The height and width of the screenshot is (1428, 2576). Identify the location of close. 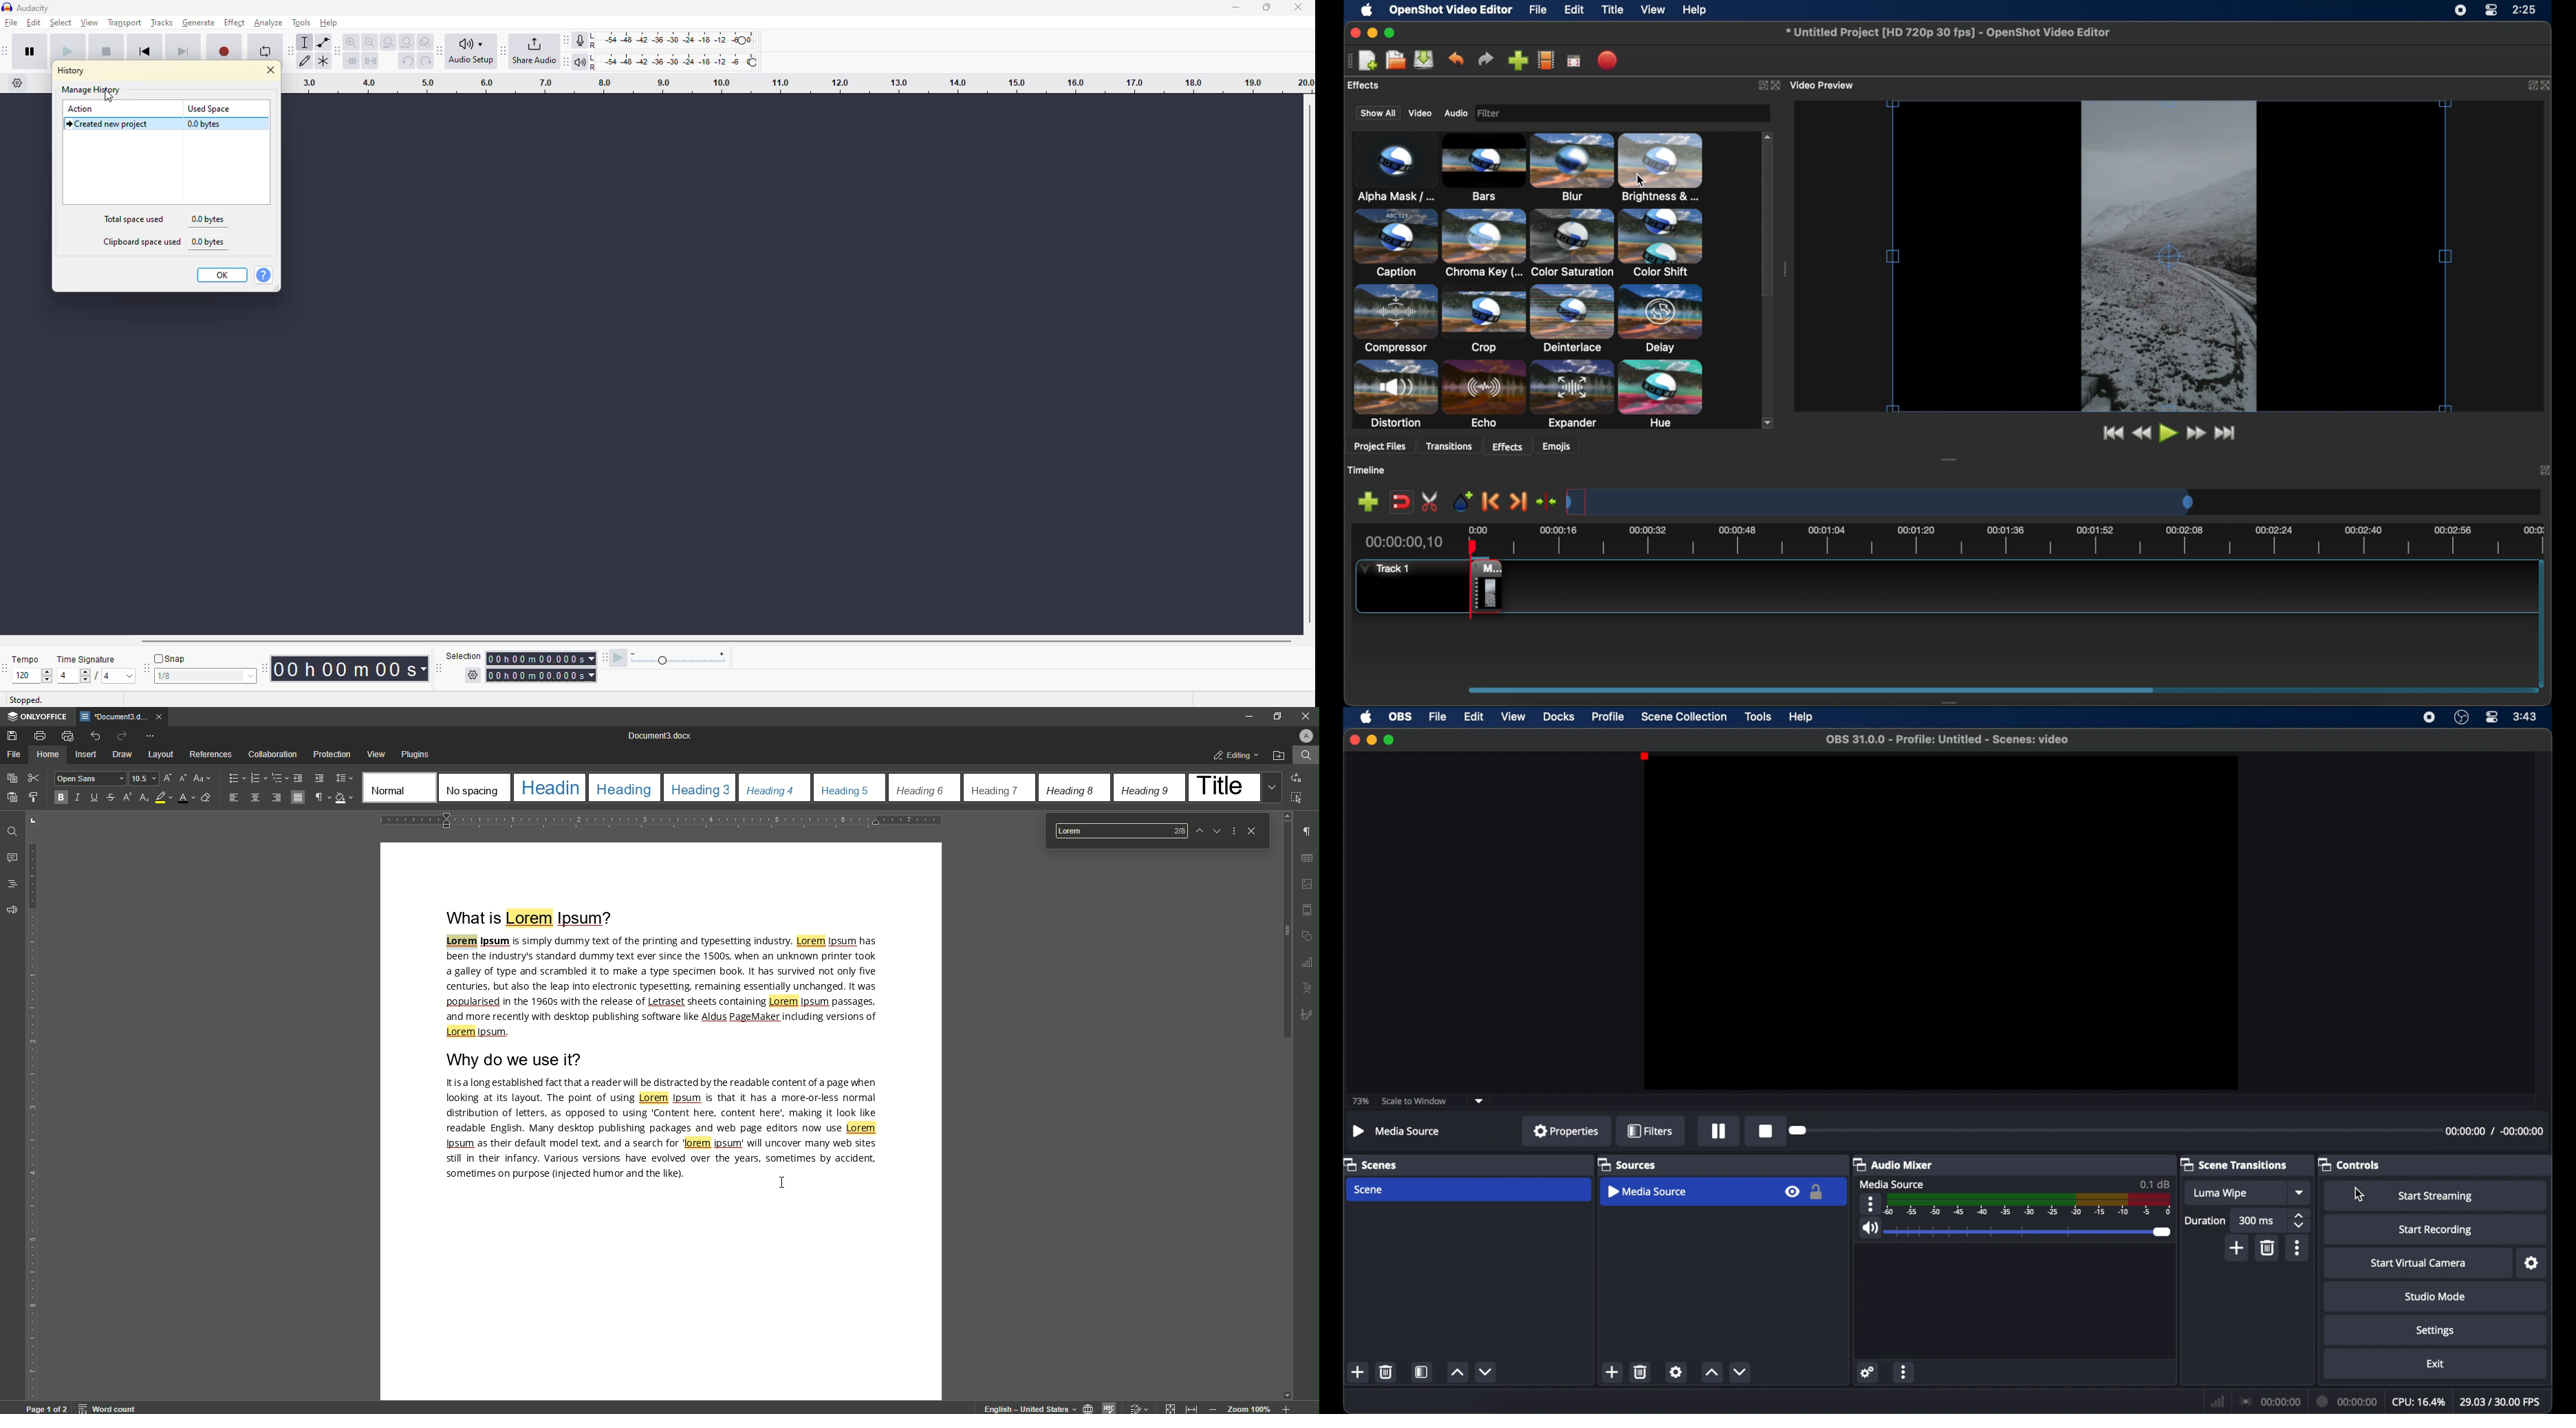
(1355, 740).